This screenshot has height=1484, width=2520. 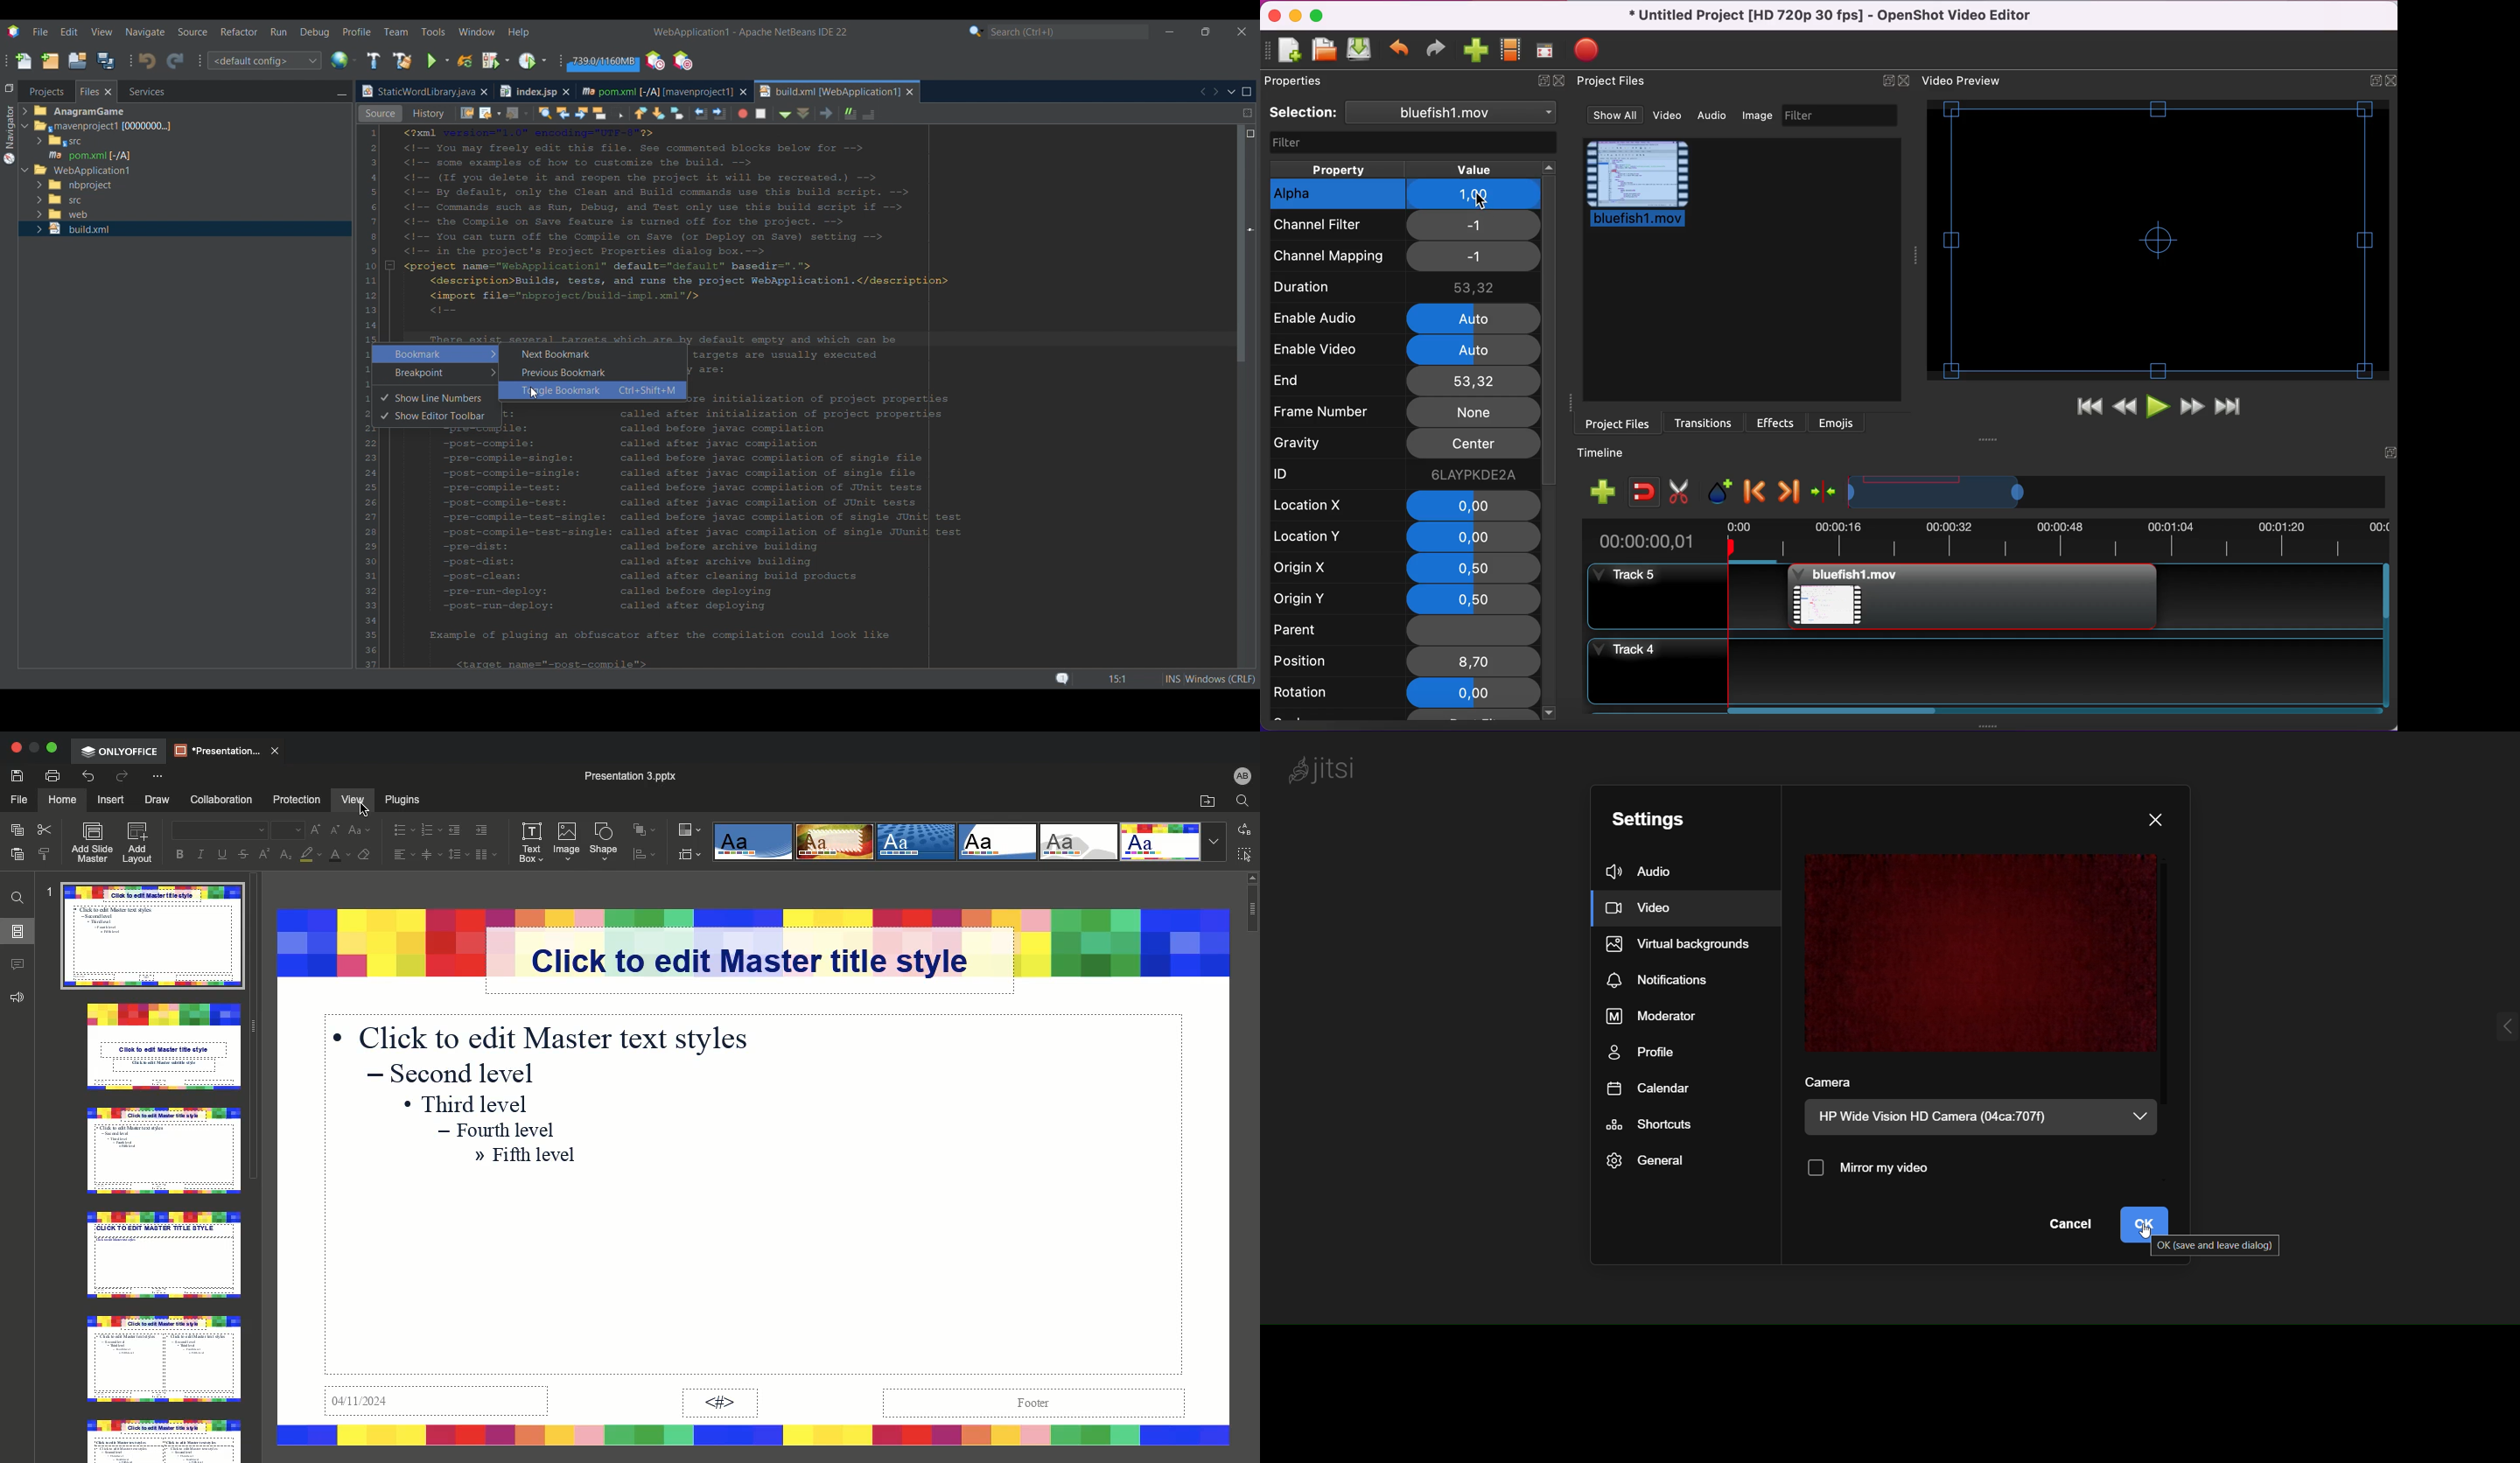 What do you see at coordinates (474, 1102) in the screenshot?
I see `« Third level` at bounding box center [474, 1102].